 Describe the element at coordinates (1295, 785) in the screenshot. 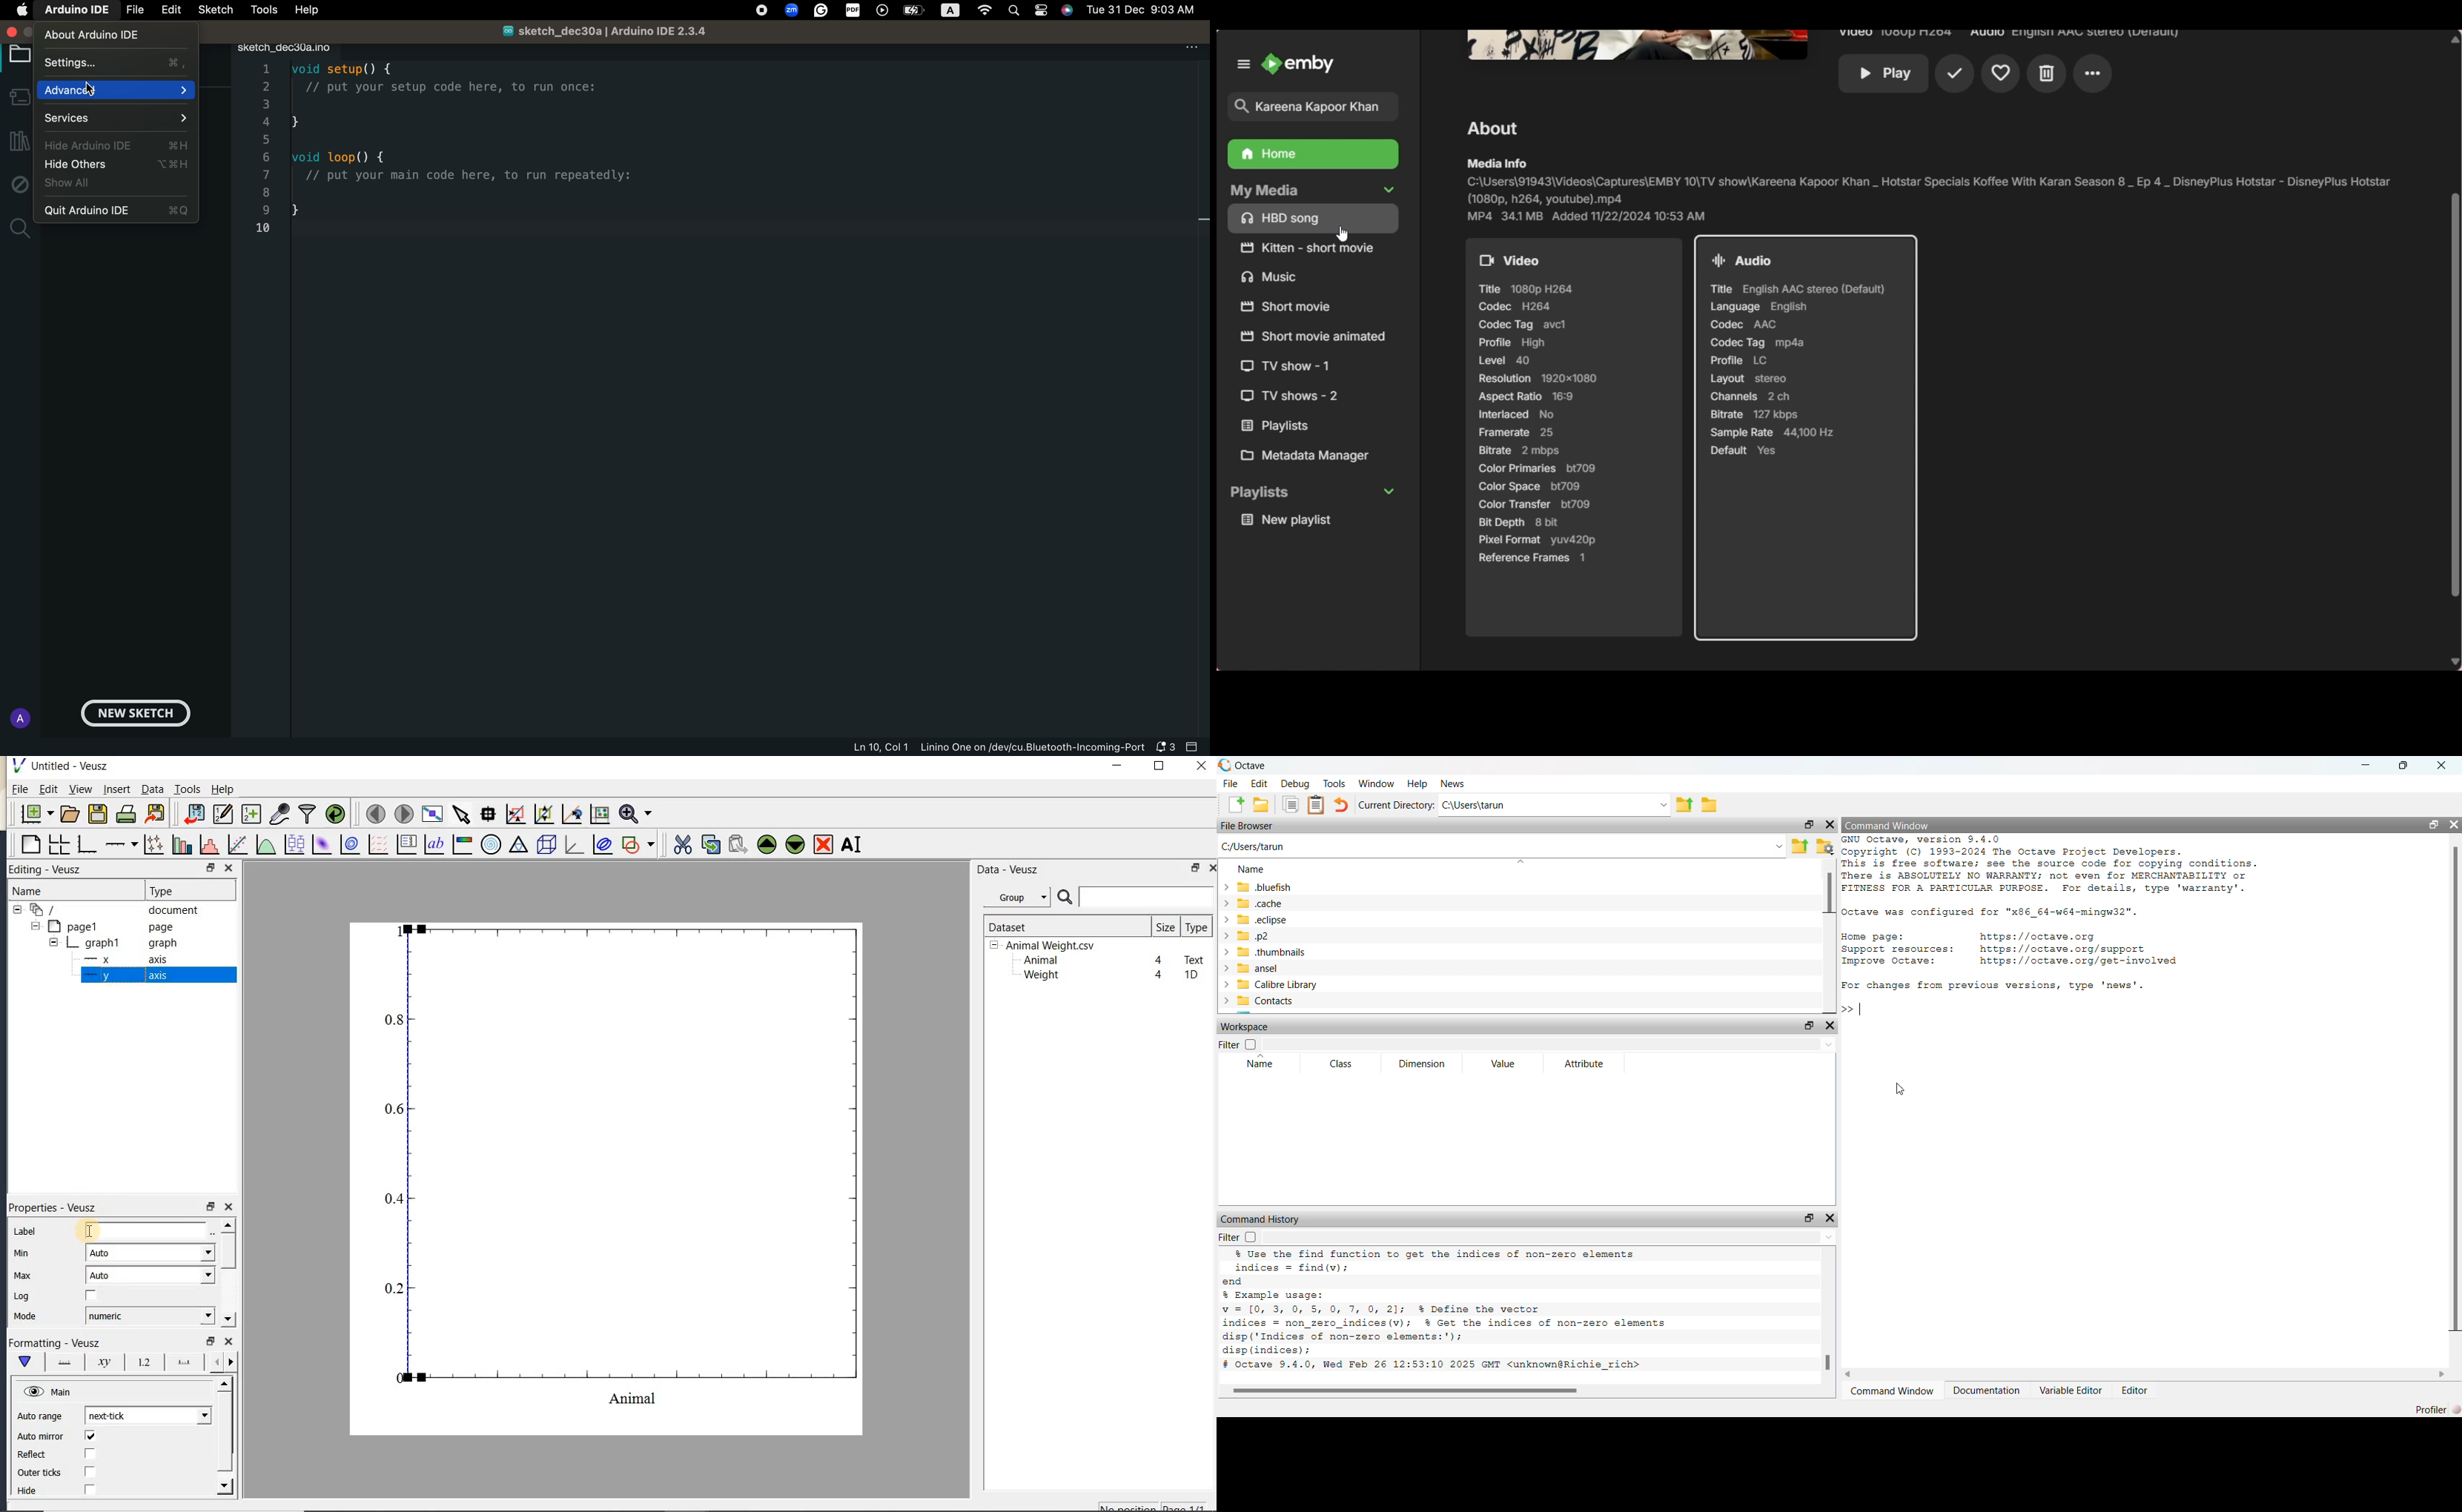

I see `Debug` at that location.